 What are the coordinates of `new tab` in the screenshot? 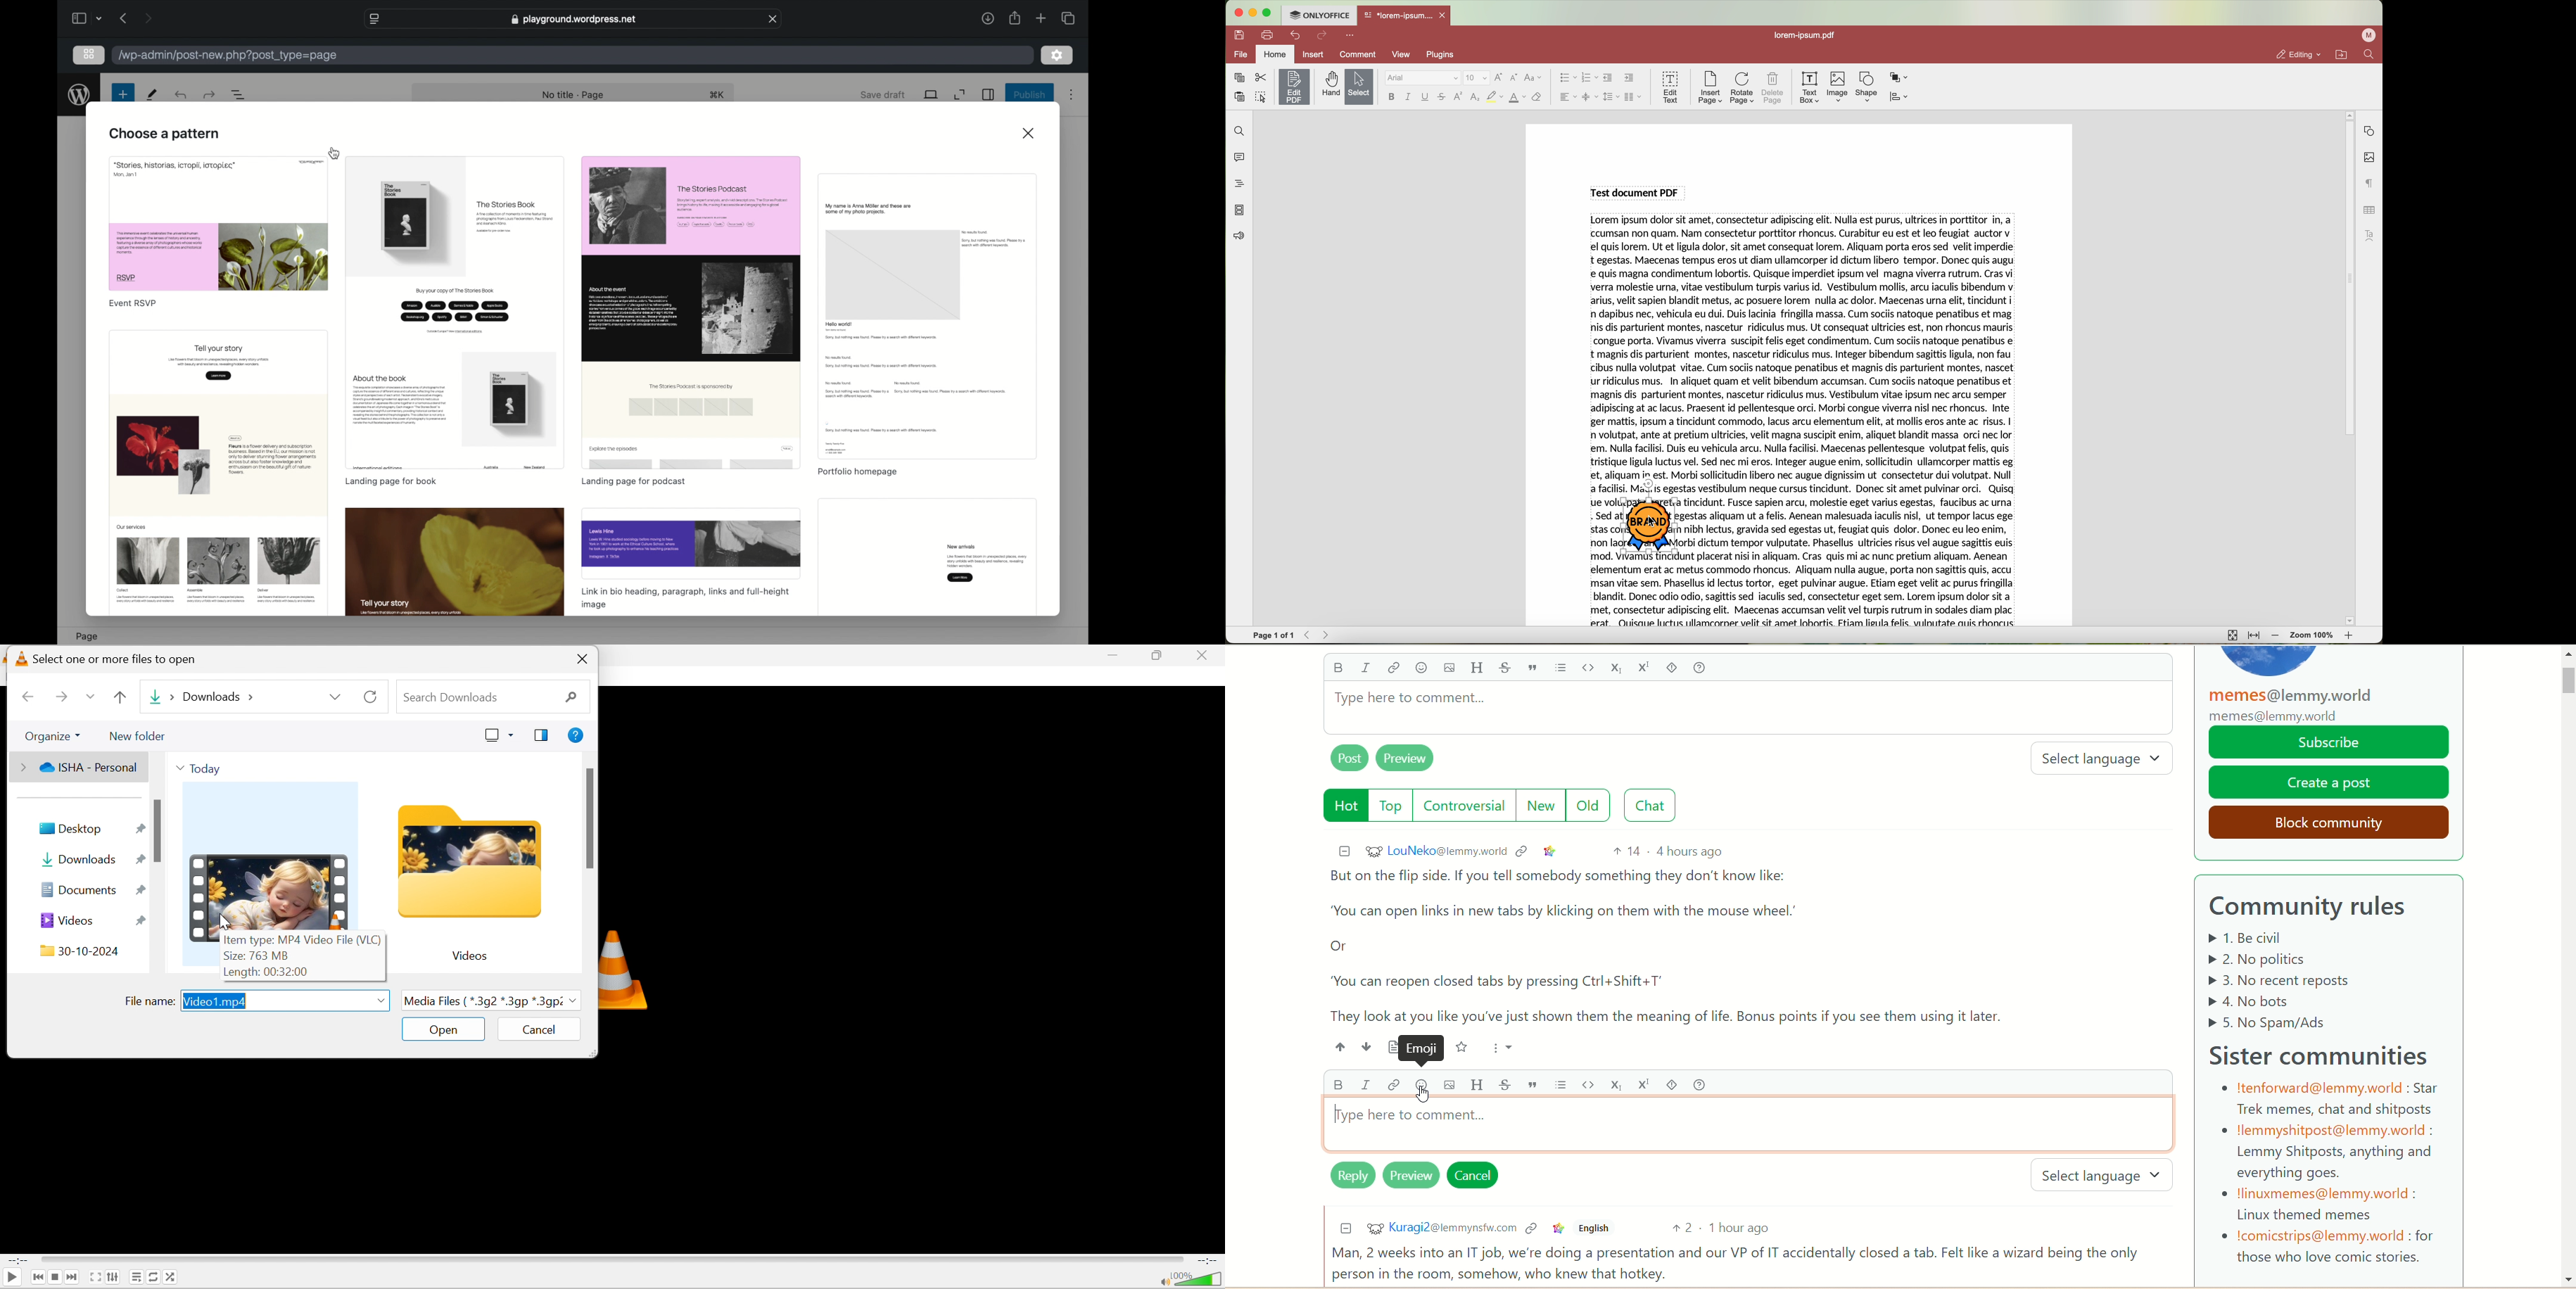 It's located at (1041, 18).